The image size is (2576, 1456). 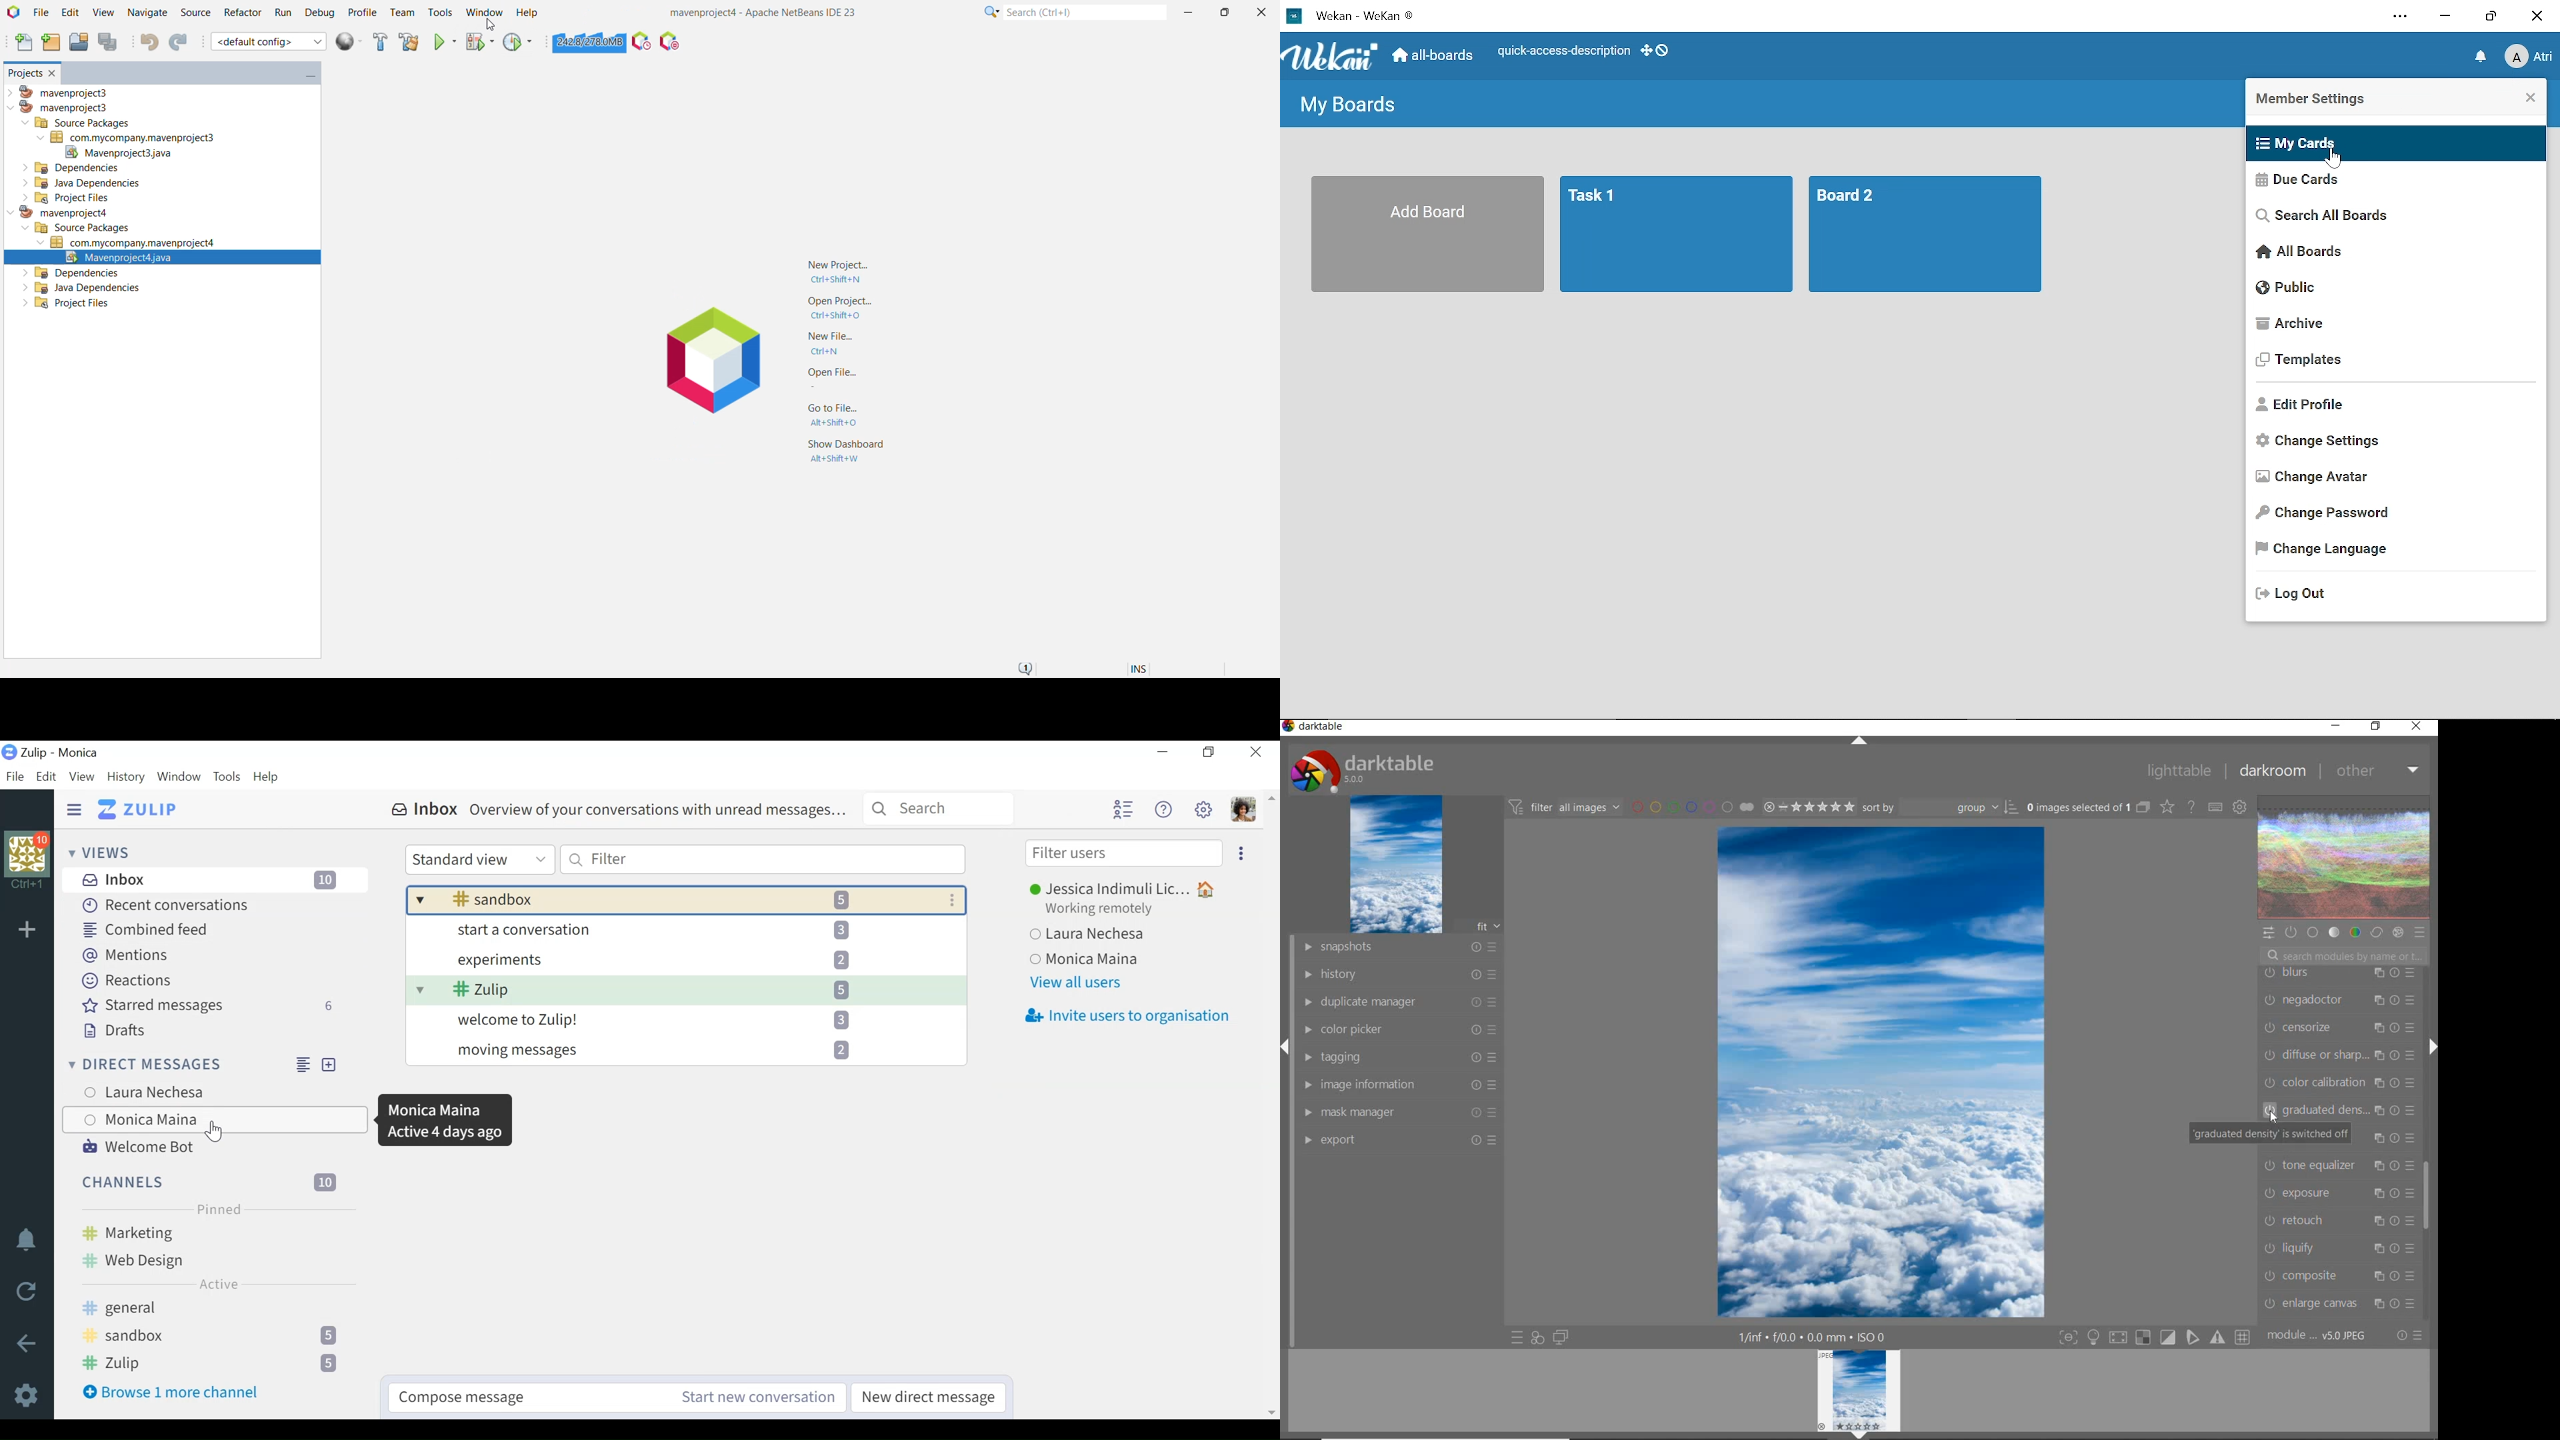 I want to click on Jessica Indimuli Lic..., so click(x=1117, y=887).